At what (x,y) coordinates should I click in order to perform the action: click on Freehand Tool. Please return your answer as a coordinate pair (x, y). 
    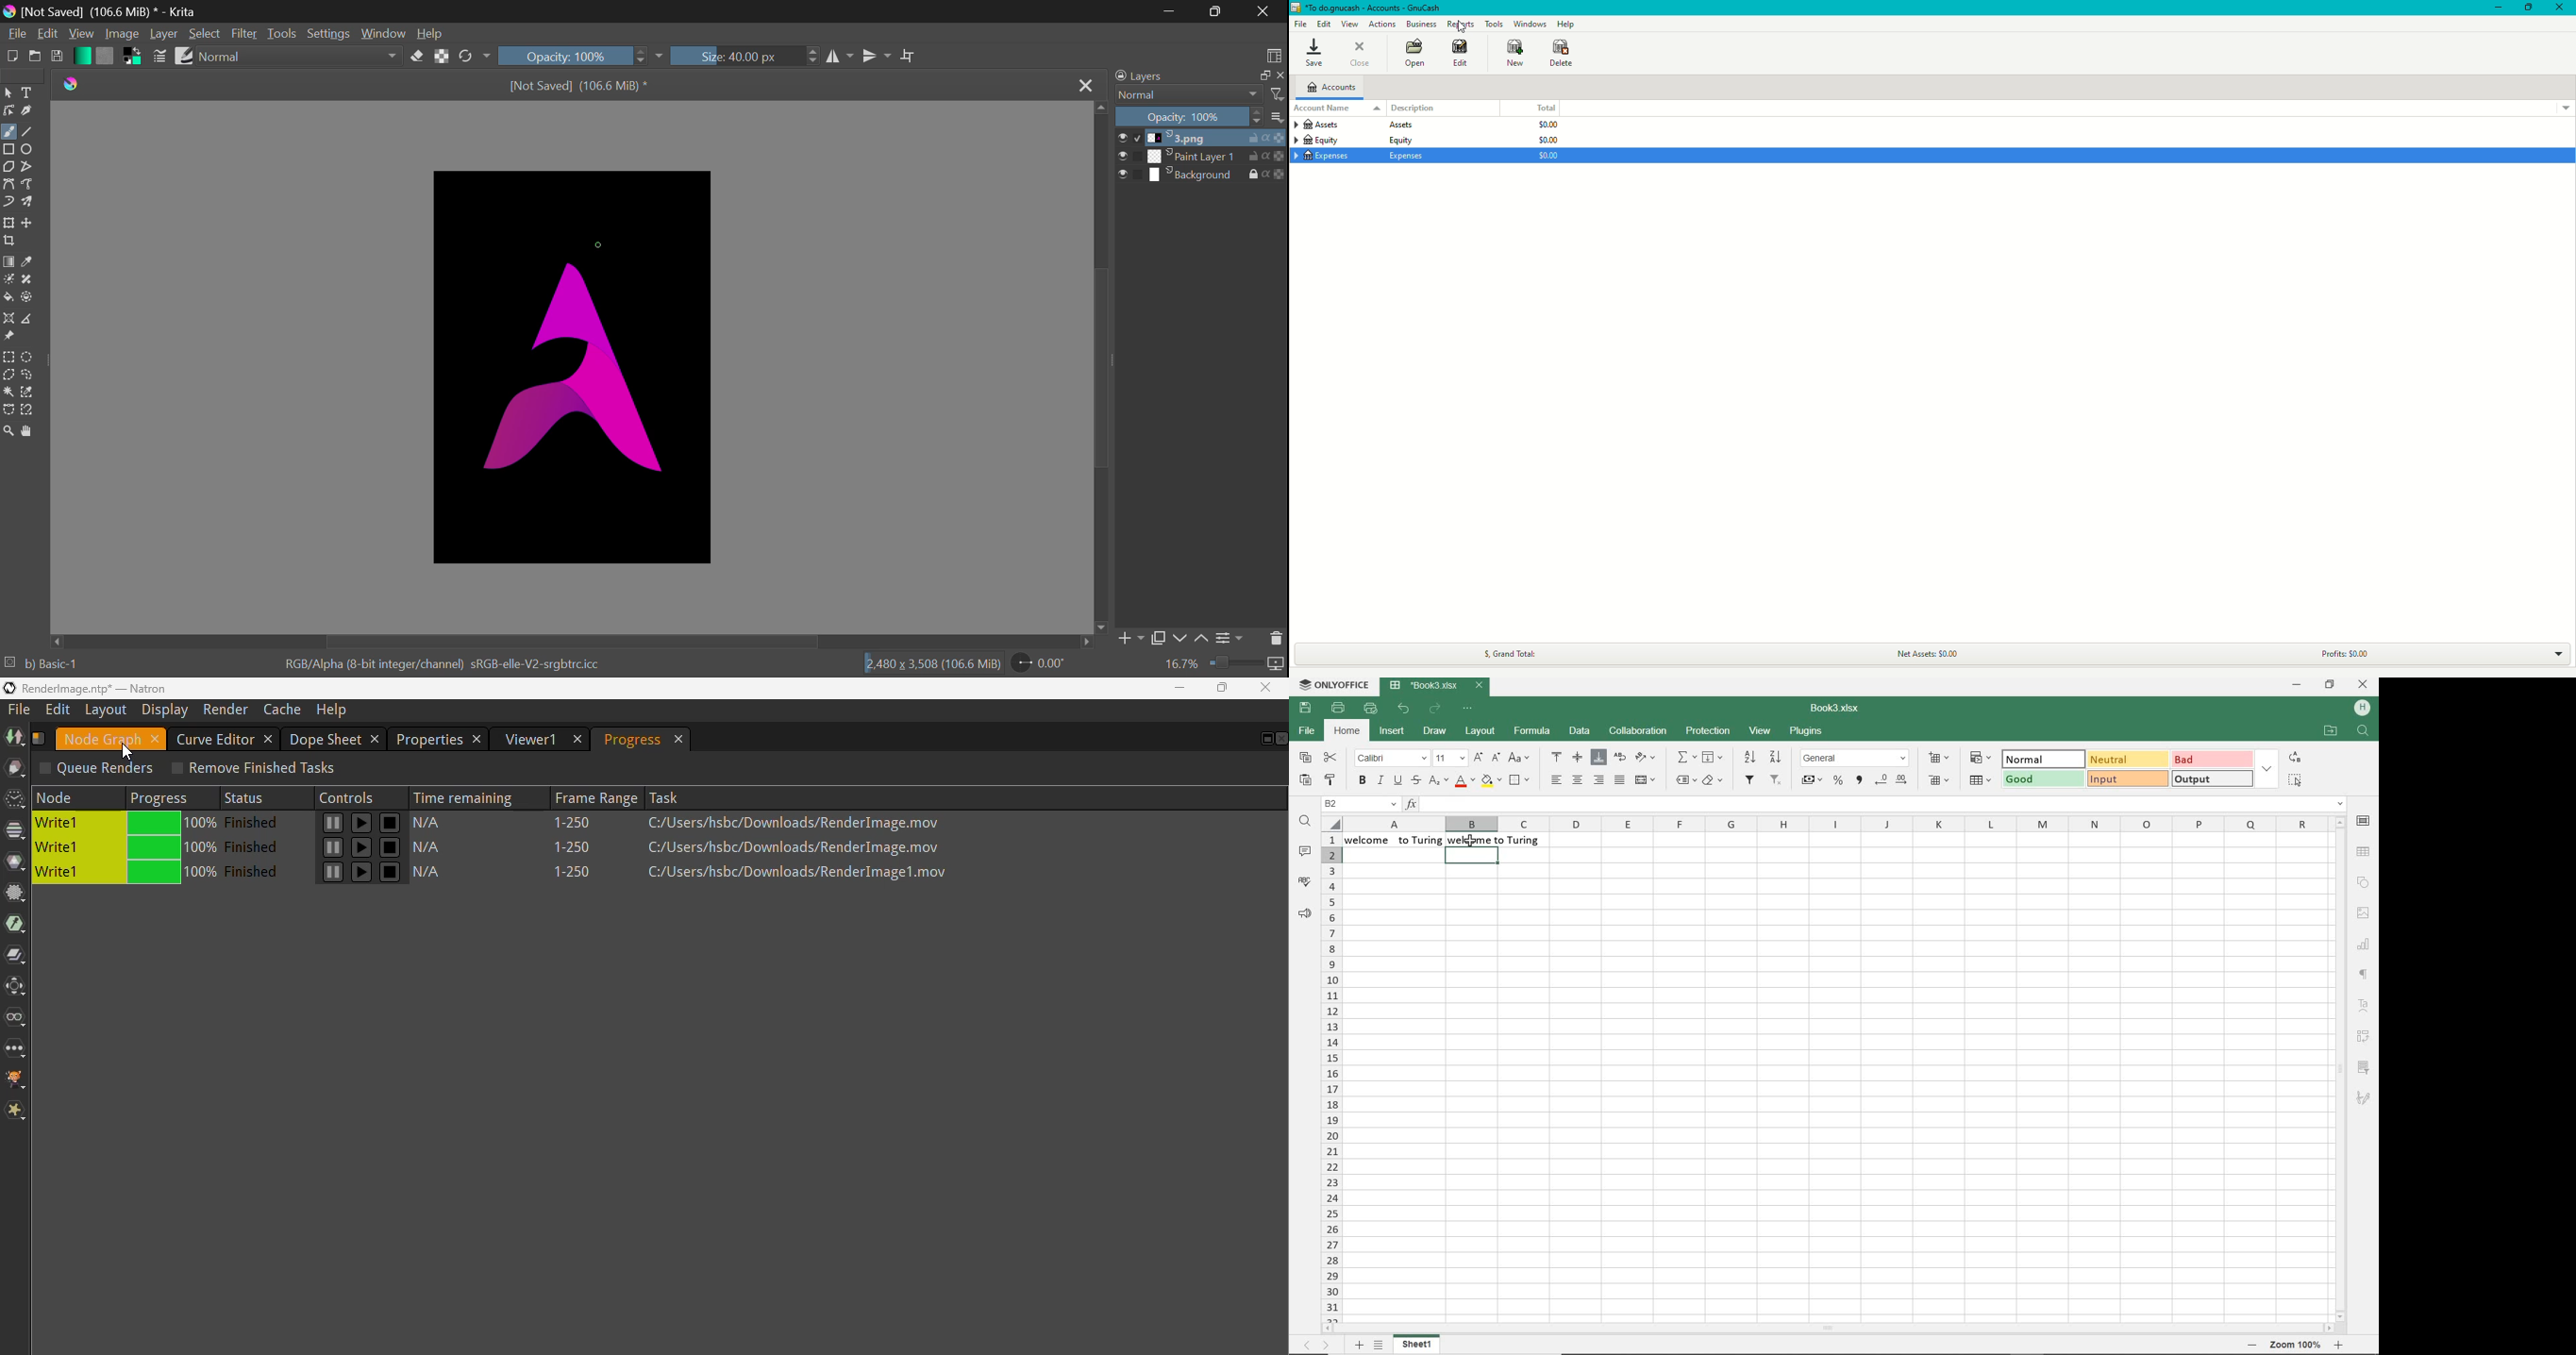
    Looking at the image, I should click on (8, 131).